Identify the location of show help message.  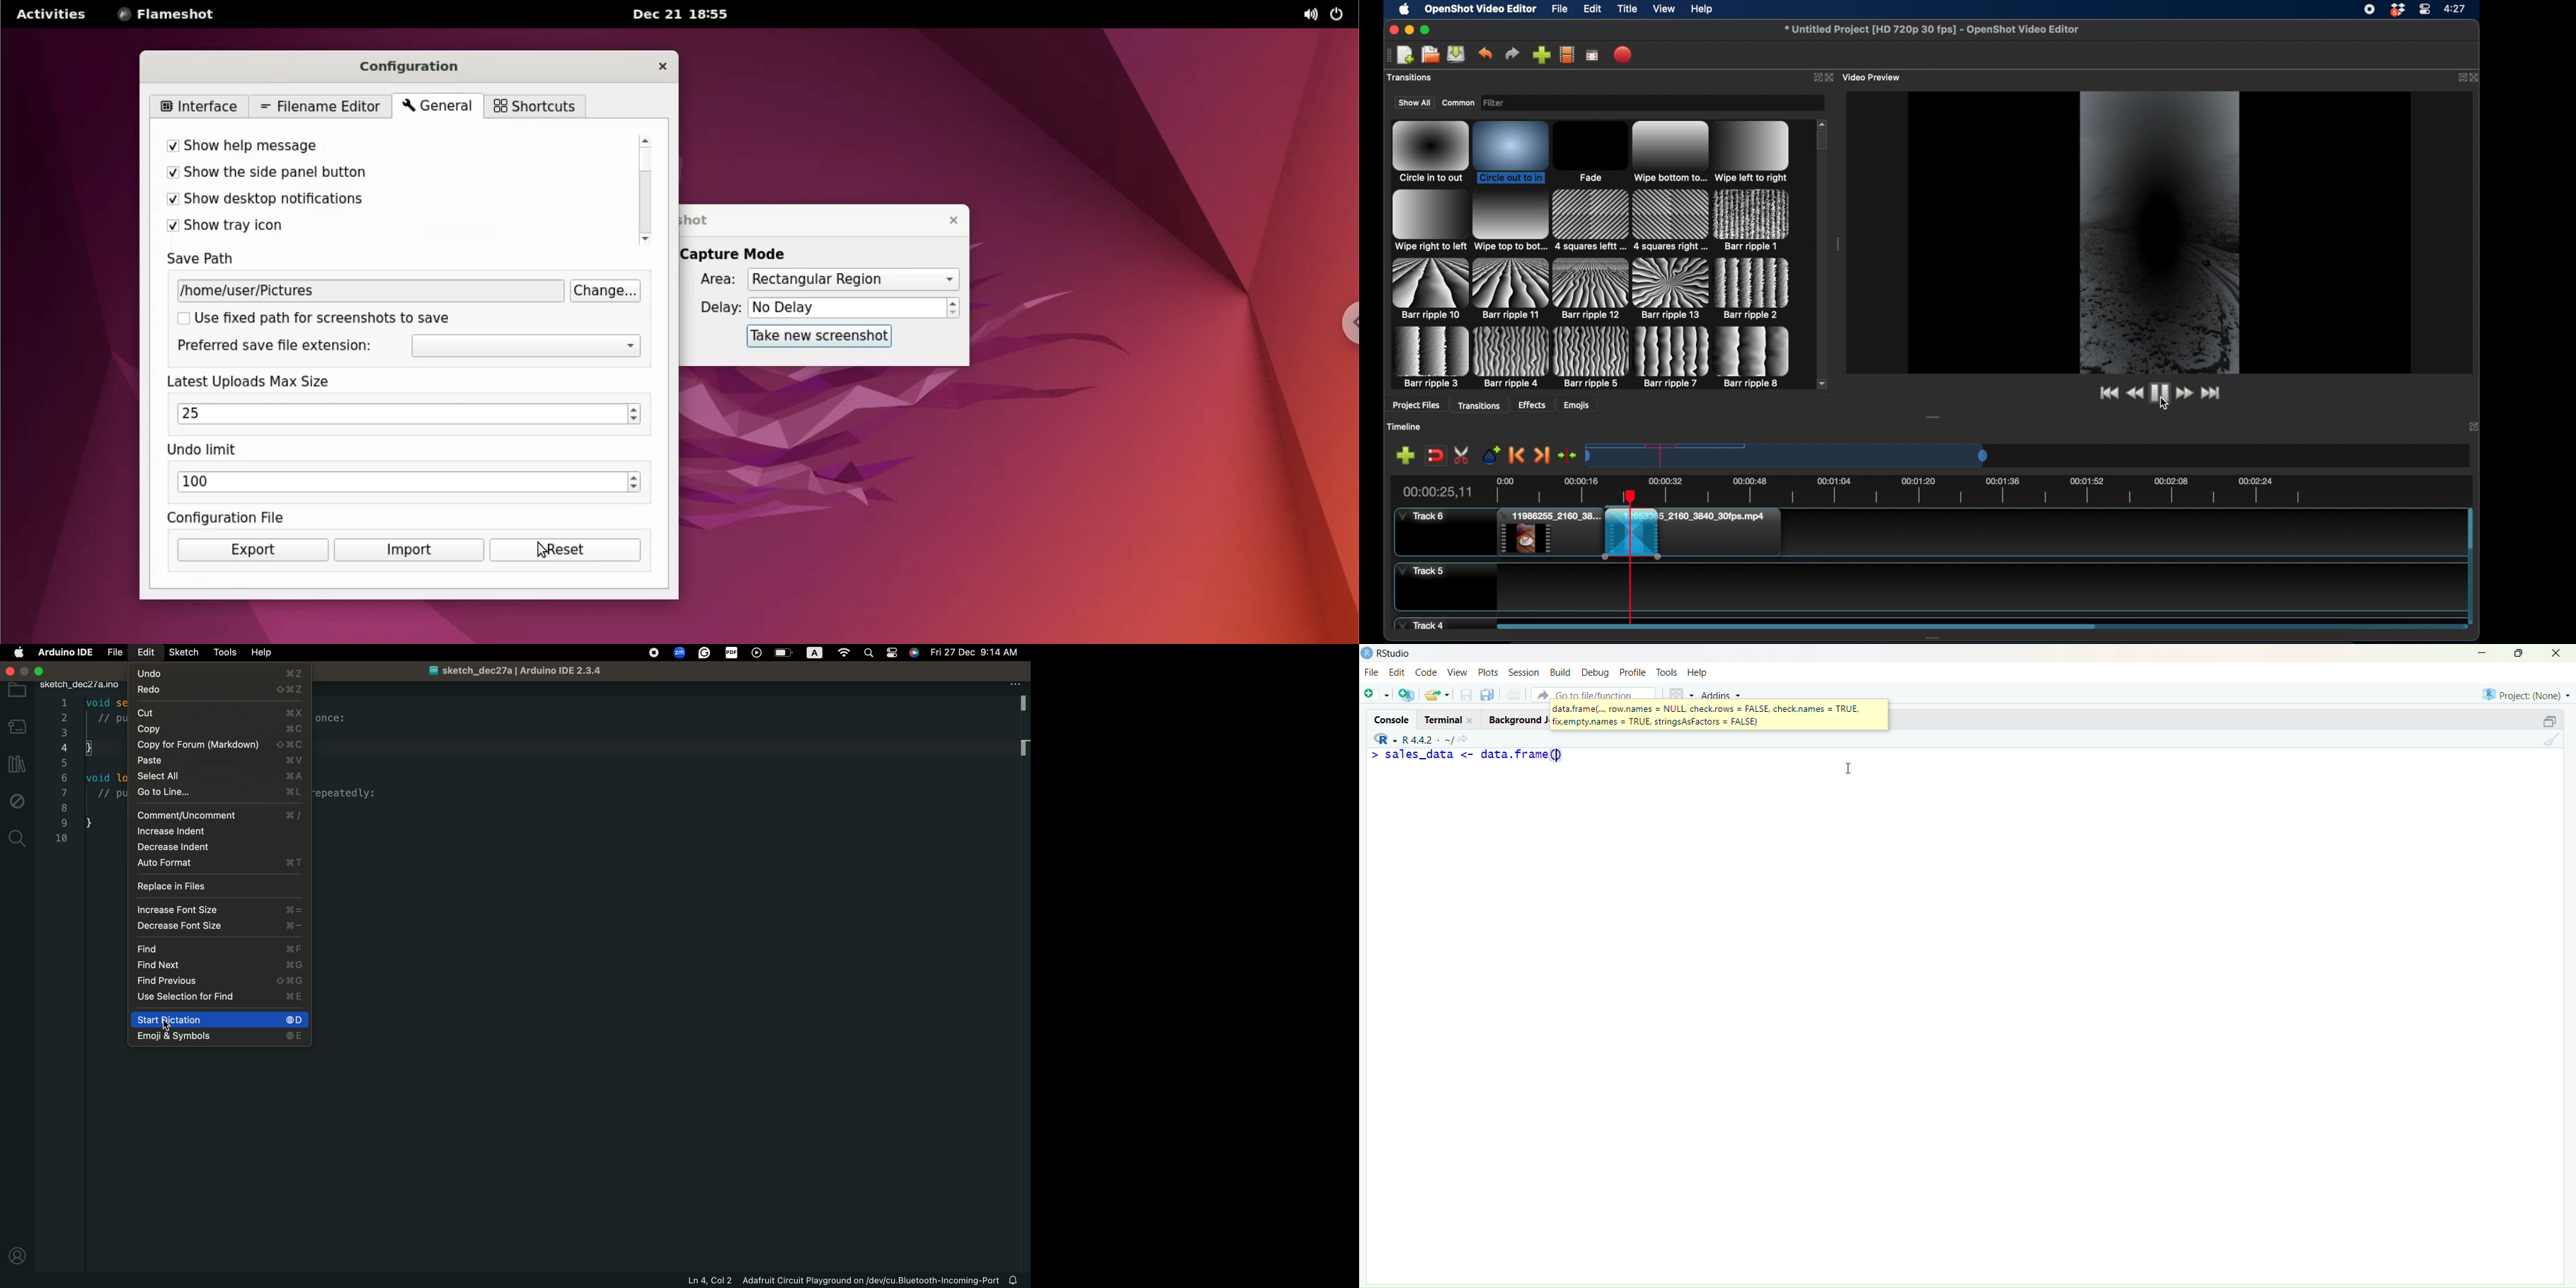
(345, 142).